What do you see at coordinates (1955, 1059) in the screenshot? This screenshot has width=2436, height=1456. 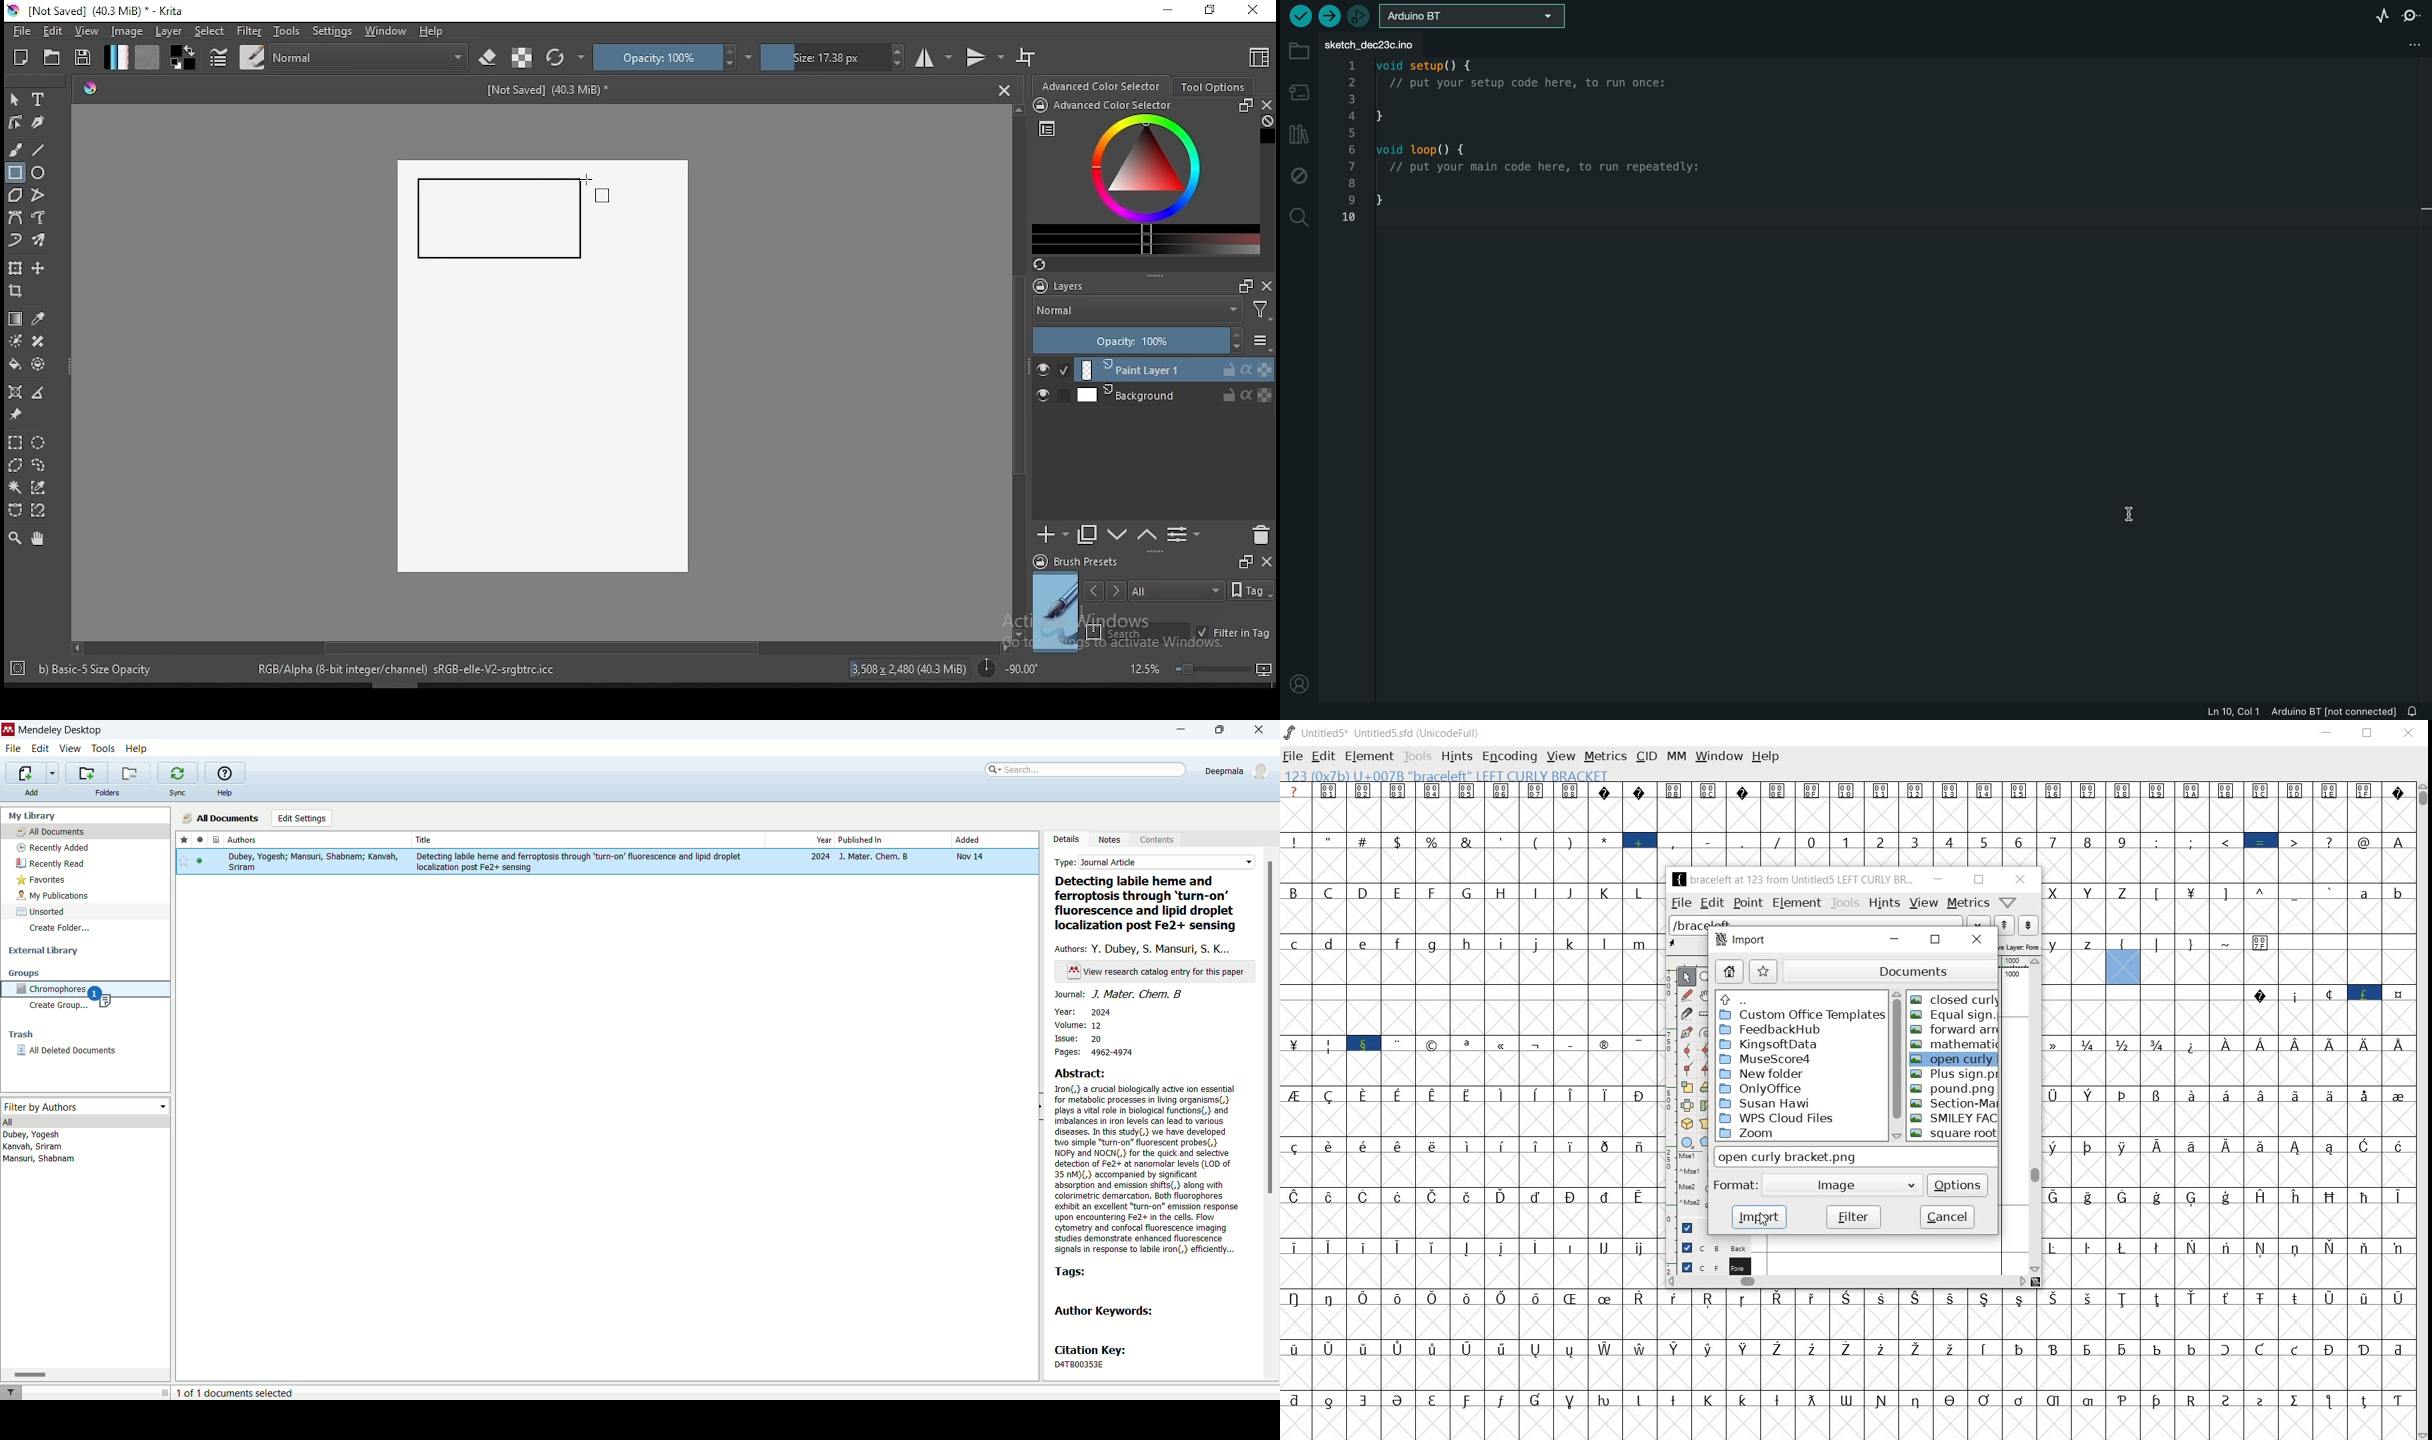 I see `open curly bracket` at bounding box center [1955, 1059].